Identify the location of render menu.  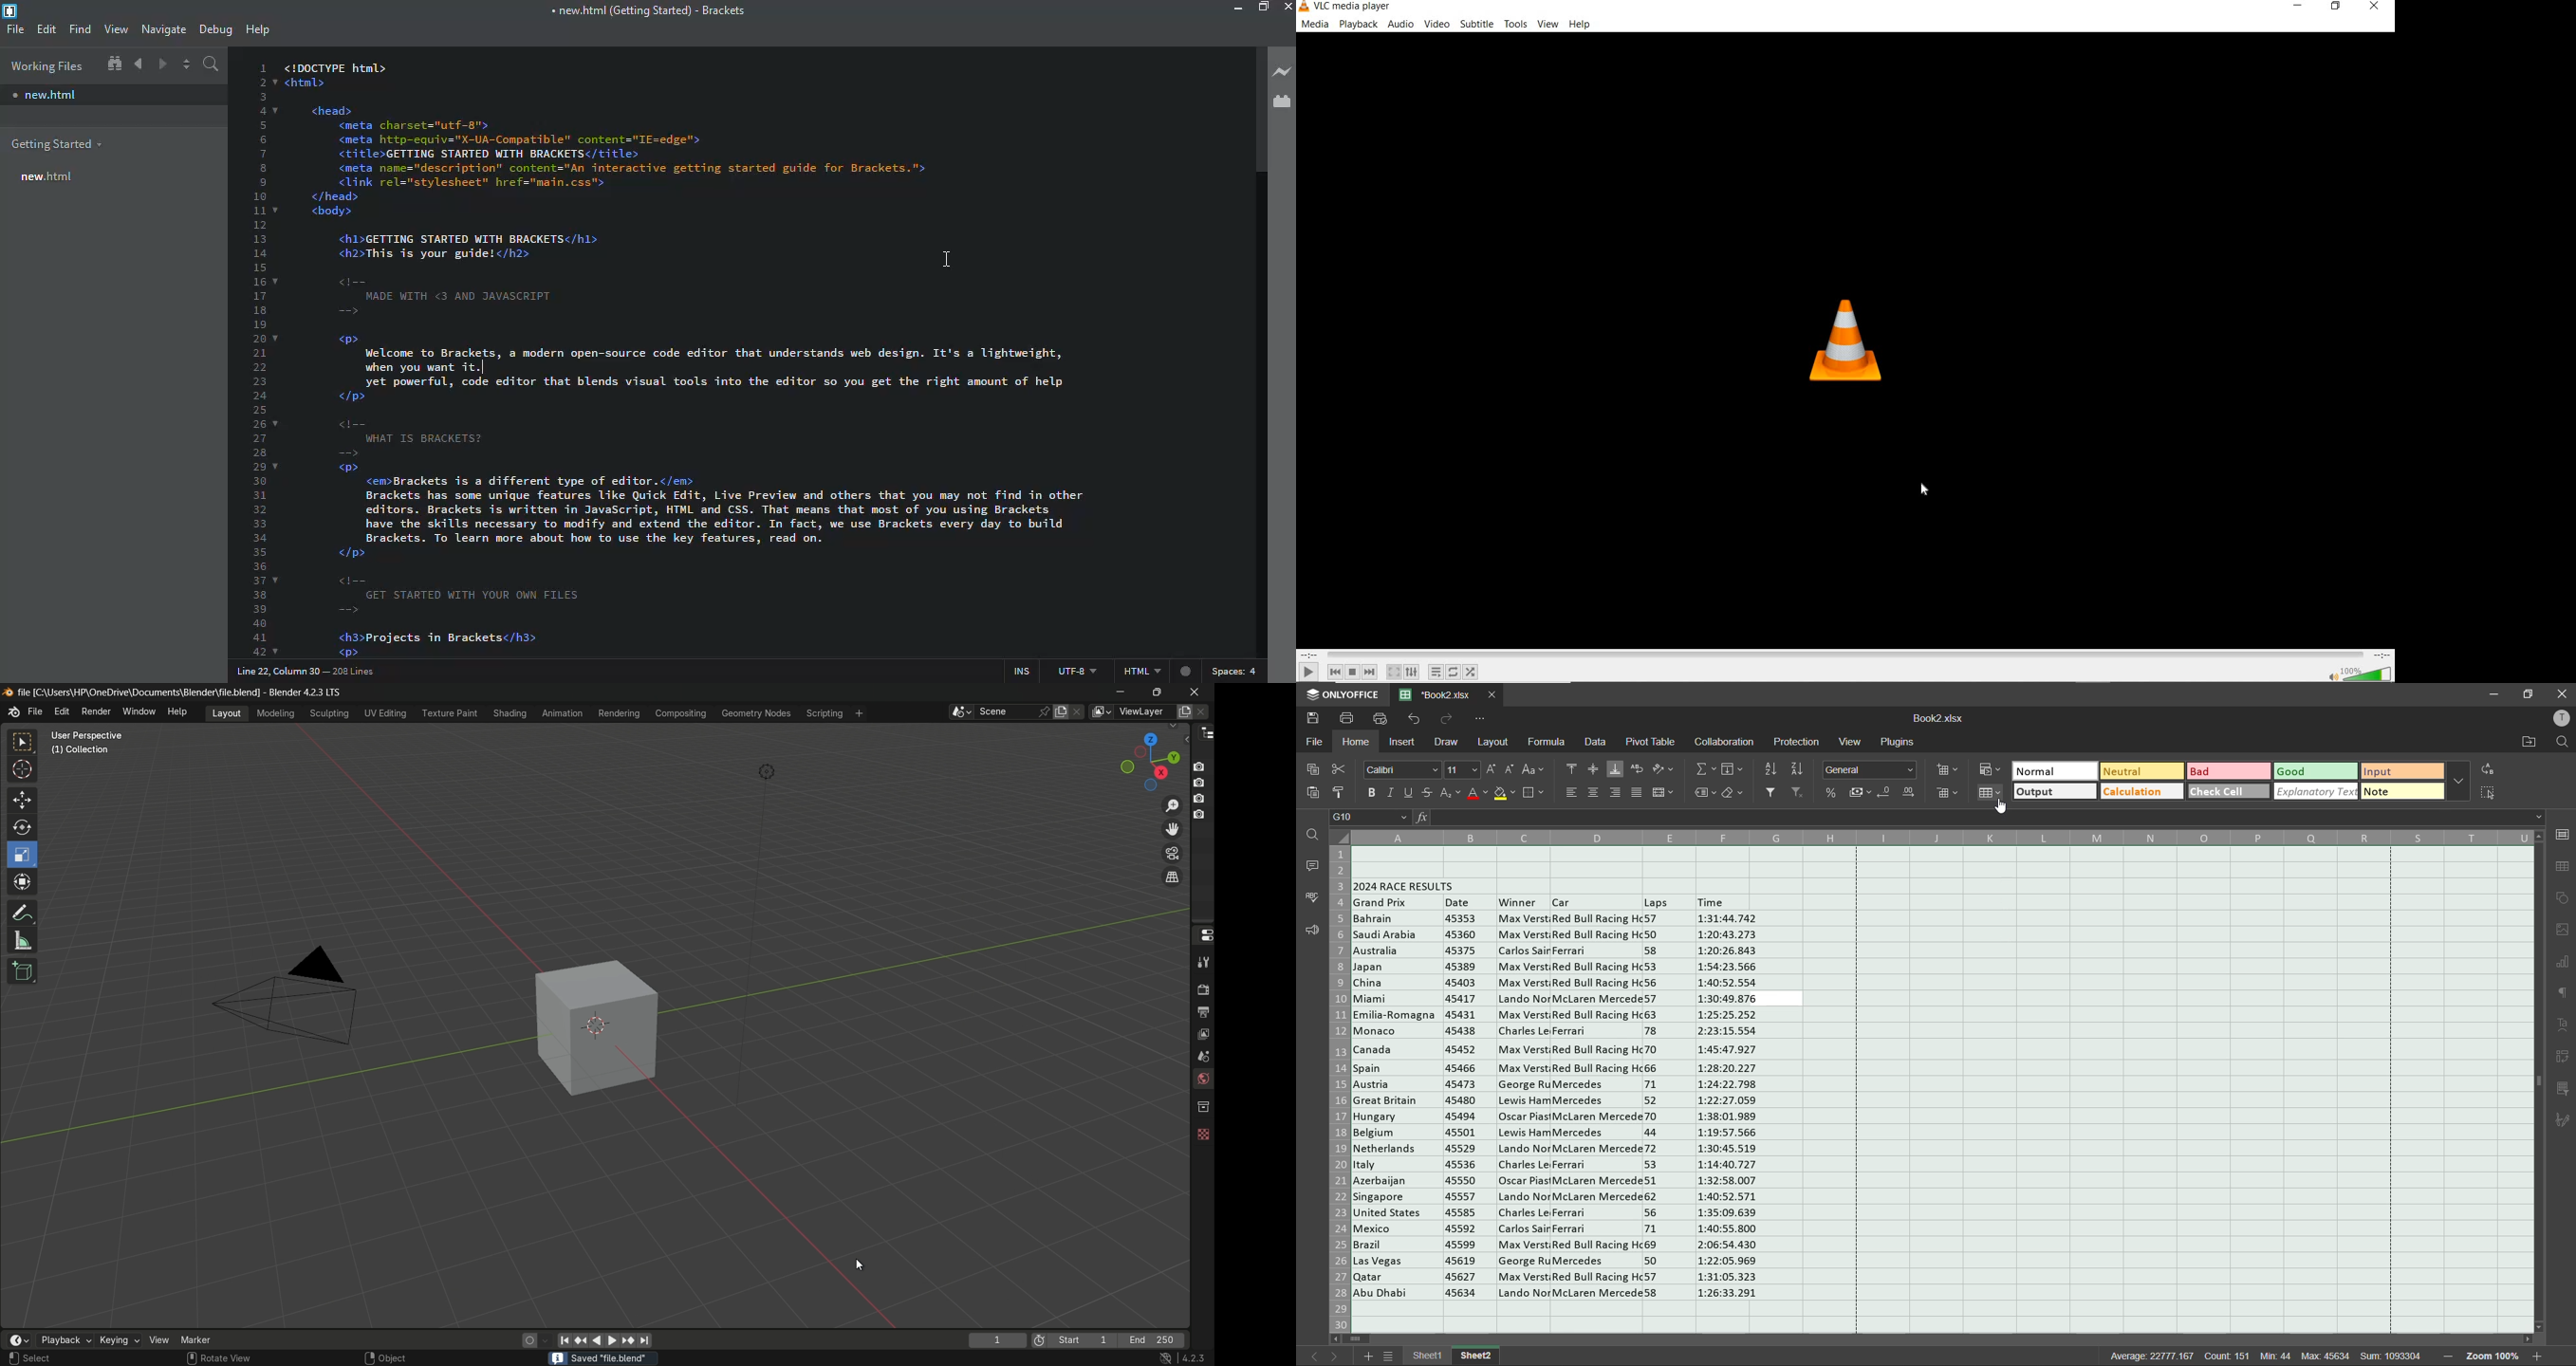
(96, 710).